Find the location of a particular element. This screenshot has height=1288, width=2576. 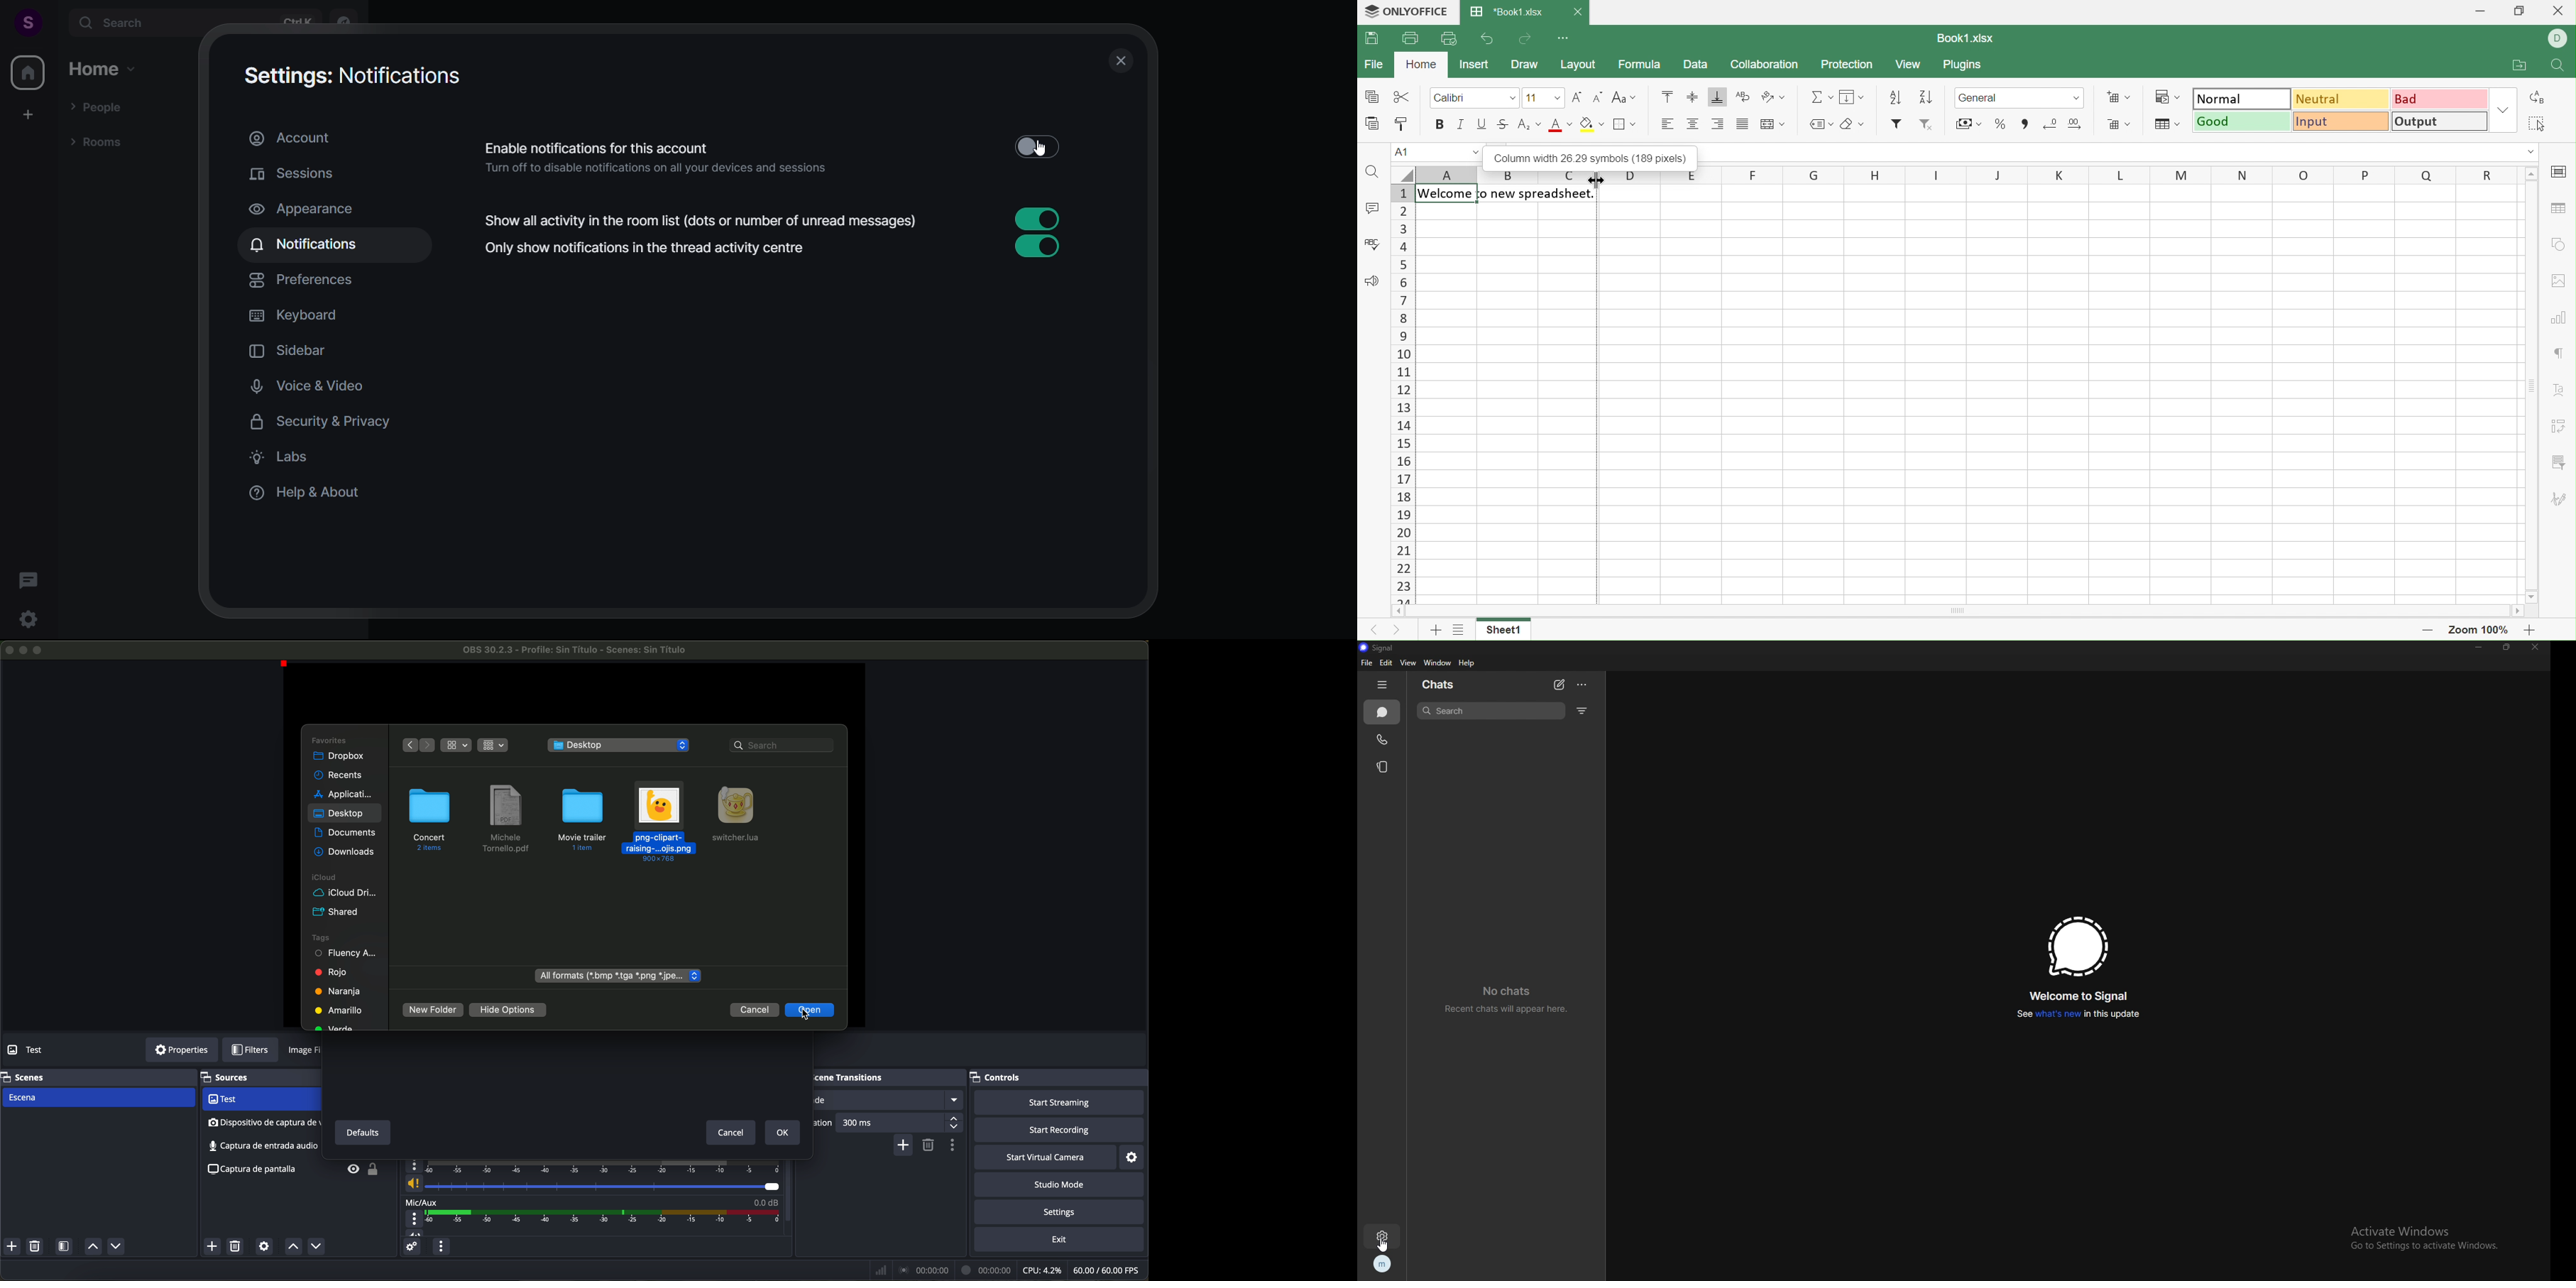

Previous is located at coordinates (1372, 630).